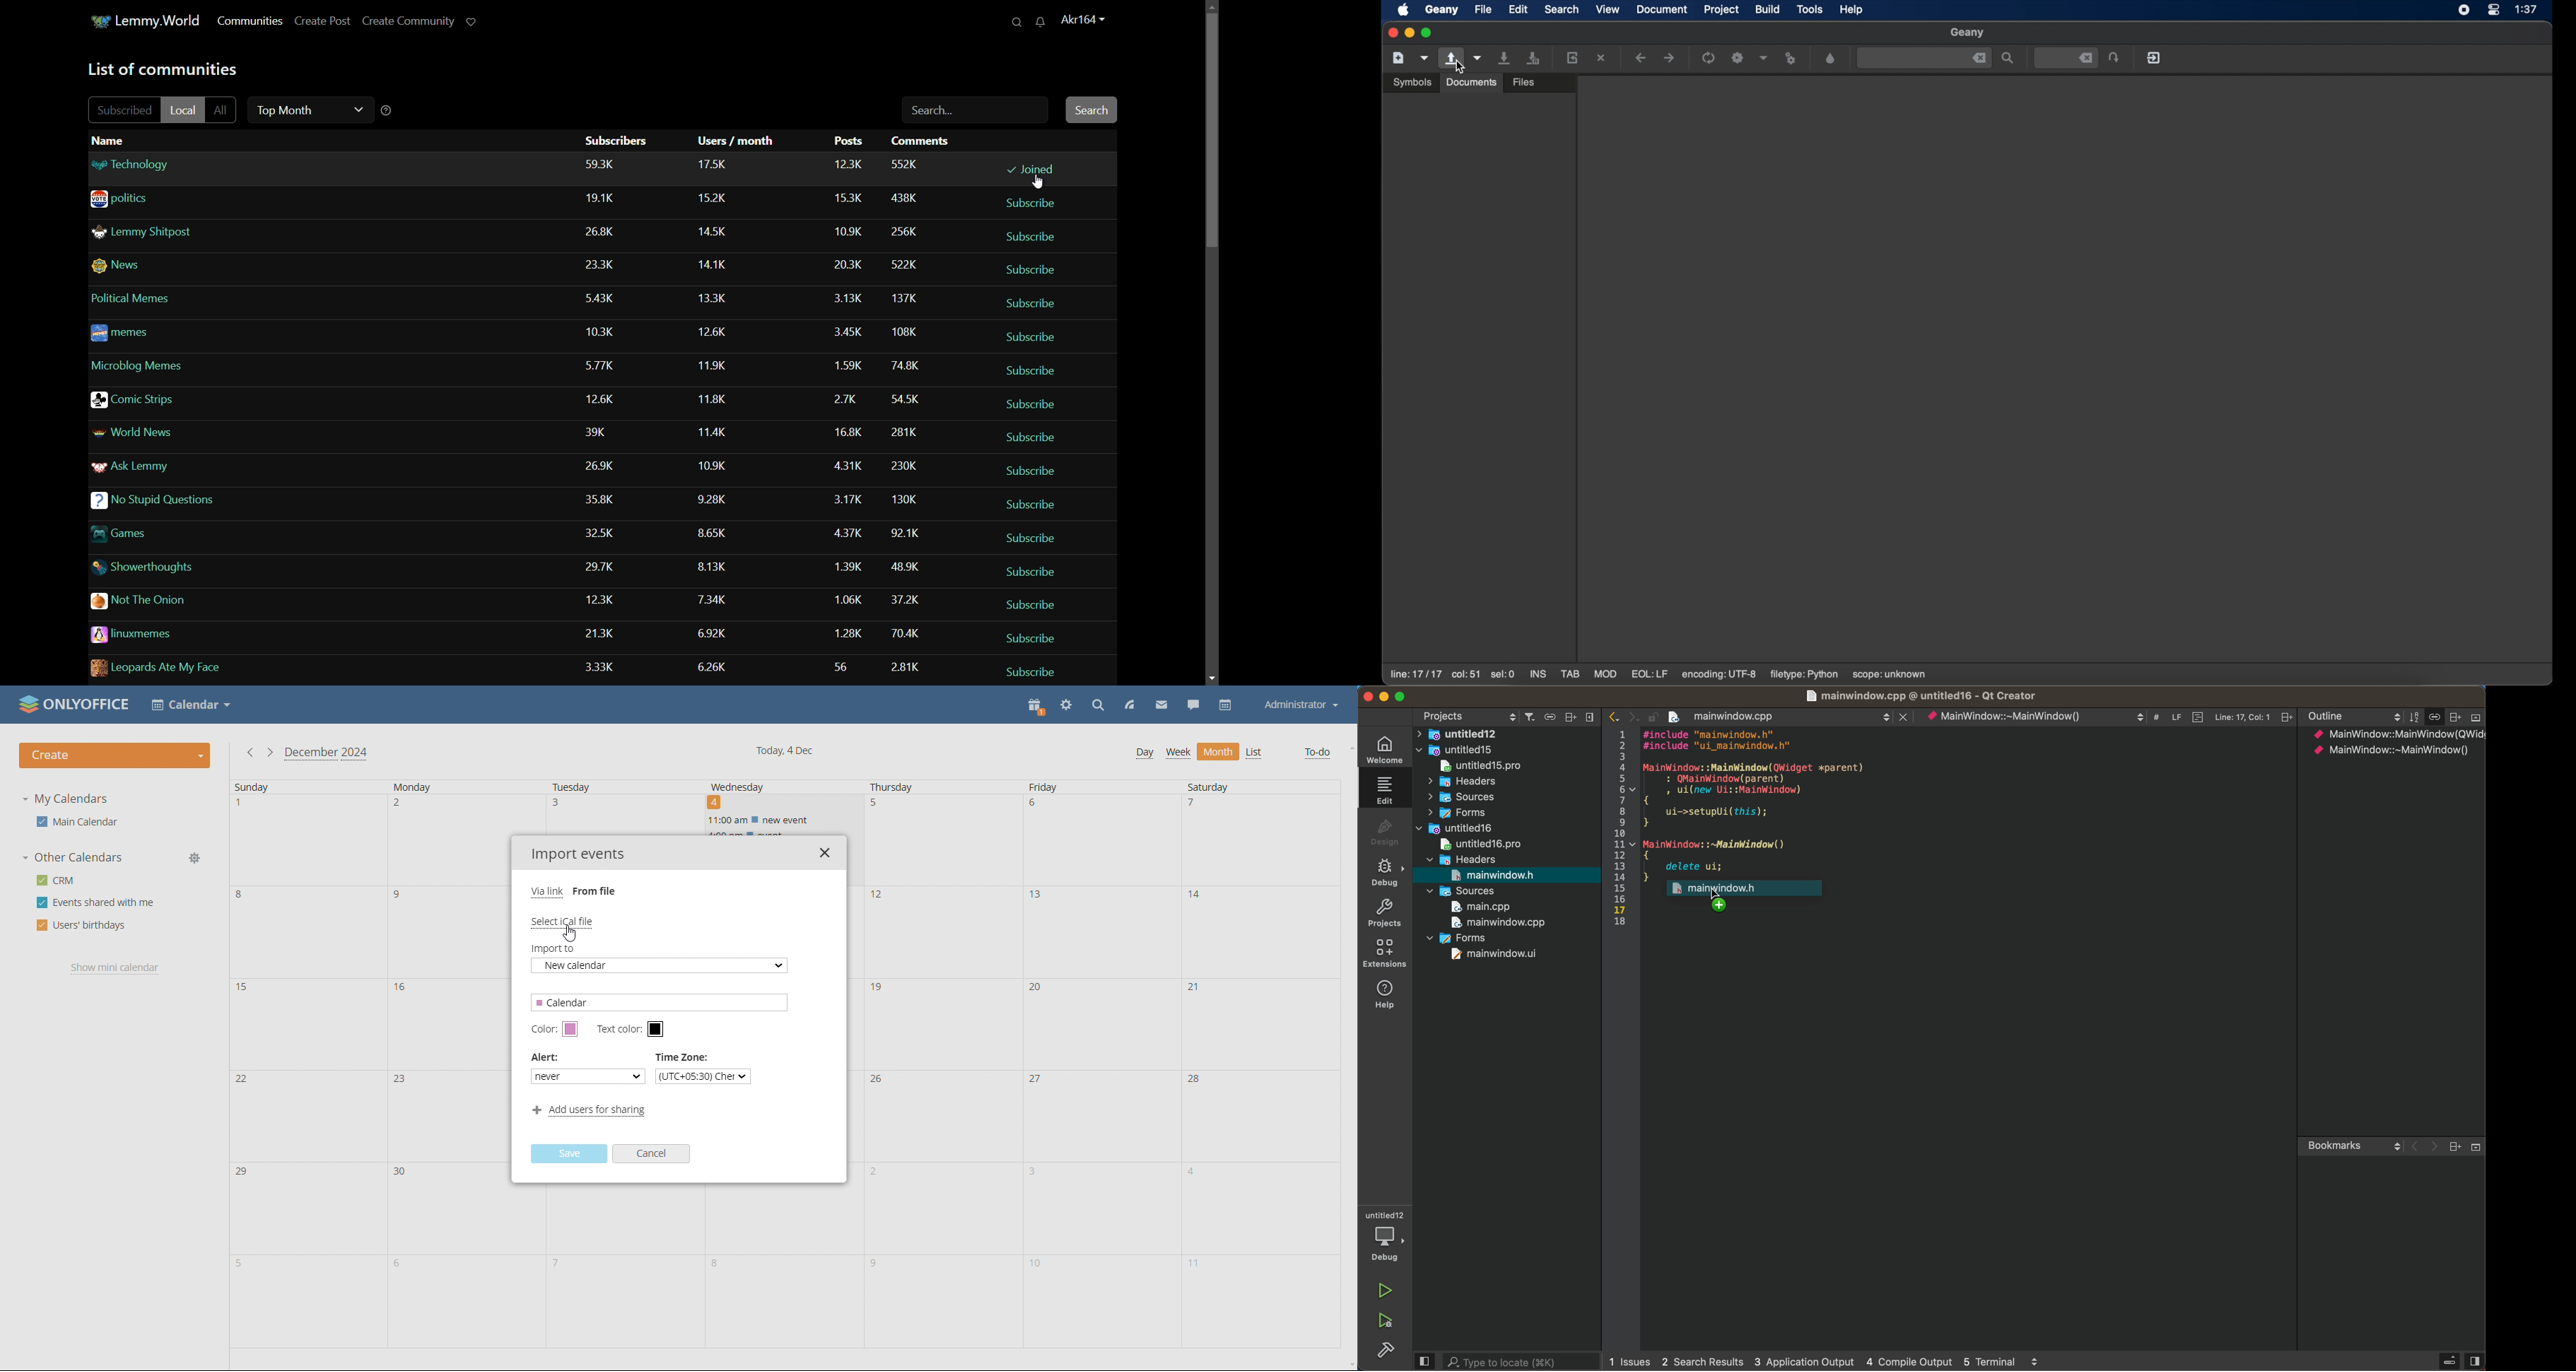  I want to click on local, so click(184, 109).